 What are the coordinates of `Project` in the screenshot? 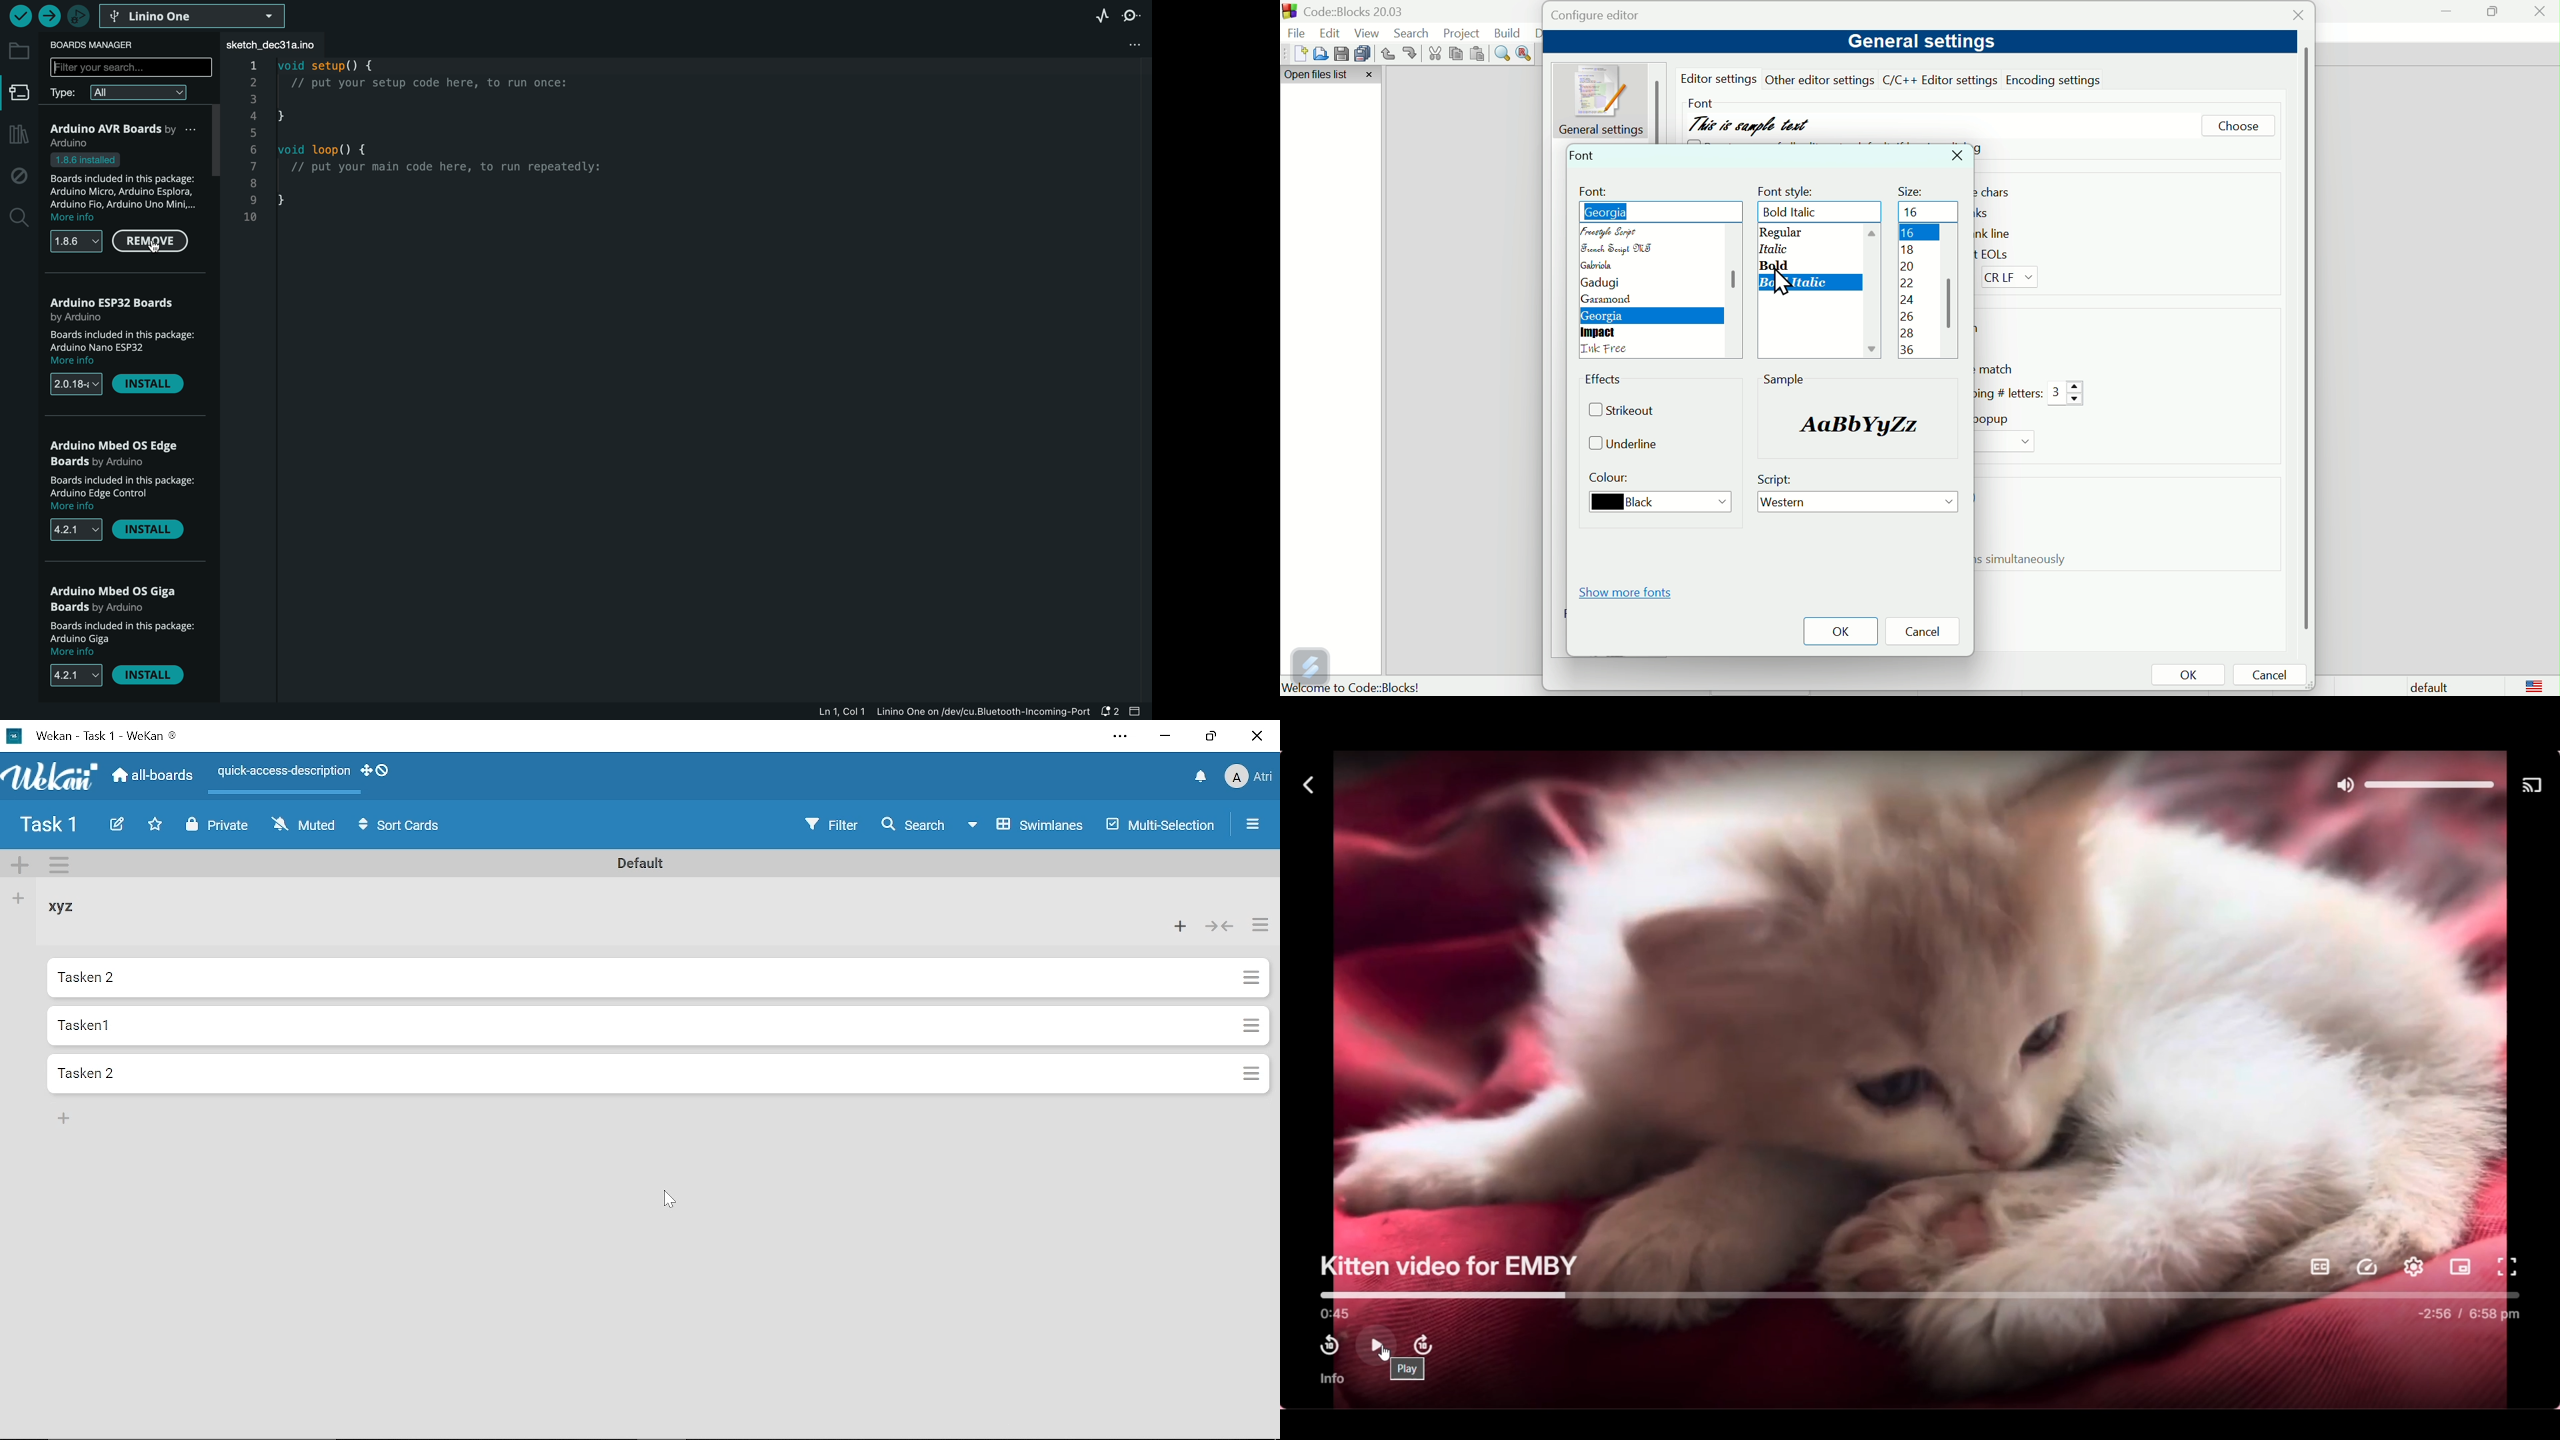 It's located at (1464, 33).